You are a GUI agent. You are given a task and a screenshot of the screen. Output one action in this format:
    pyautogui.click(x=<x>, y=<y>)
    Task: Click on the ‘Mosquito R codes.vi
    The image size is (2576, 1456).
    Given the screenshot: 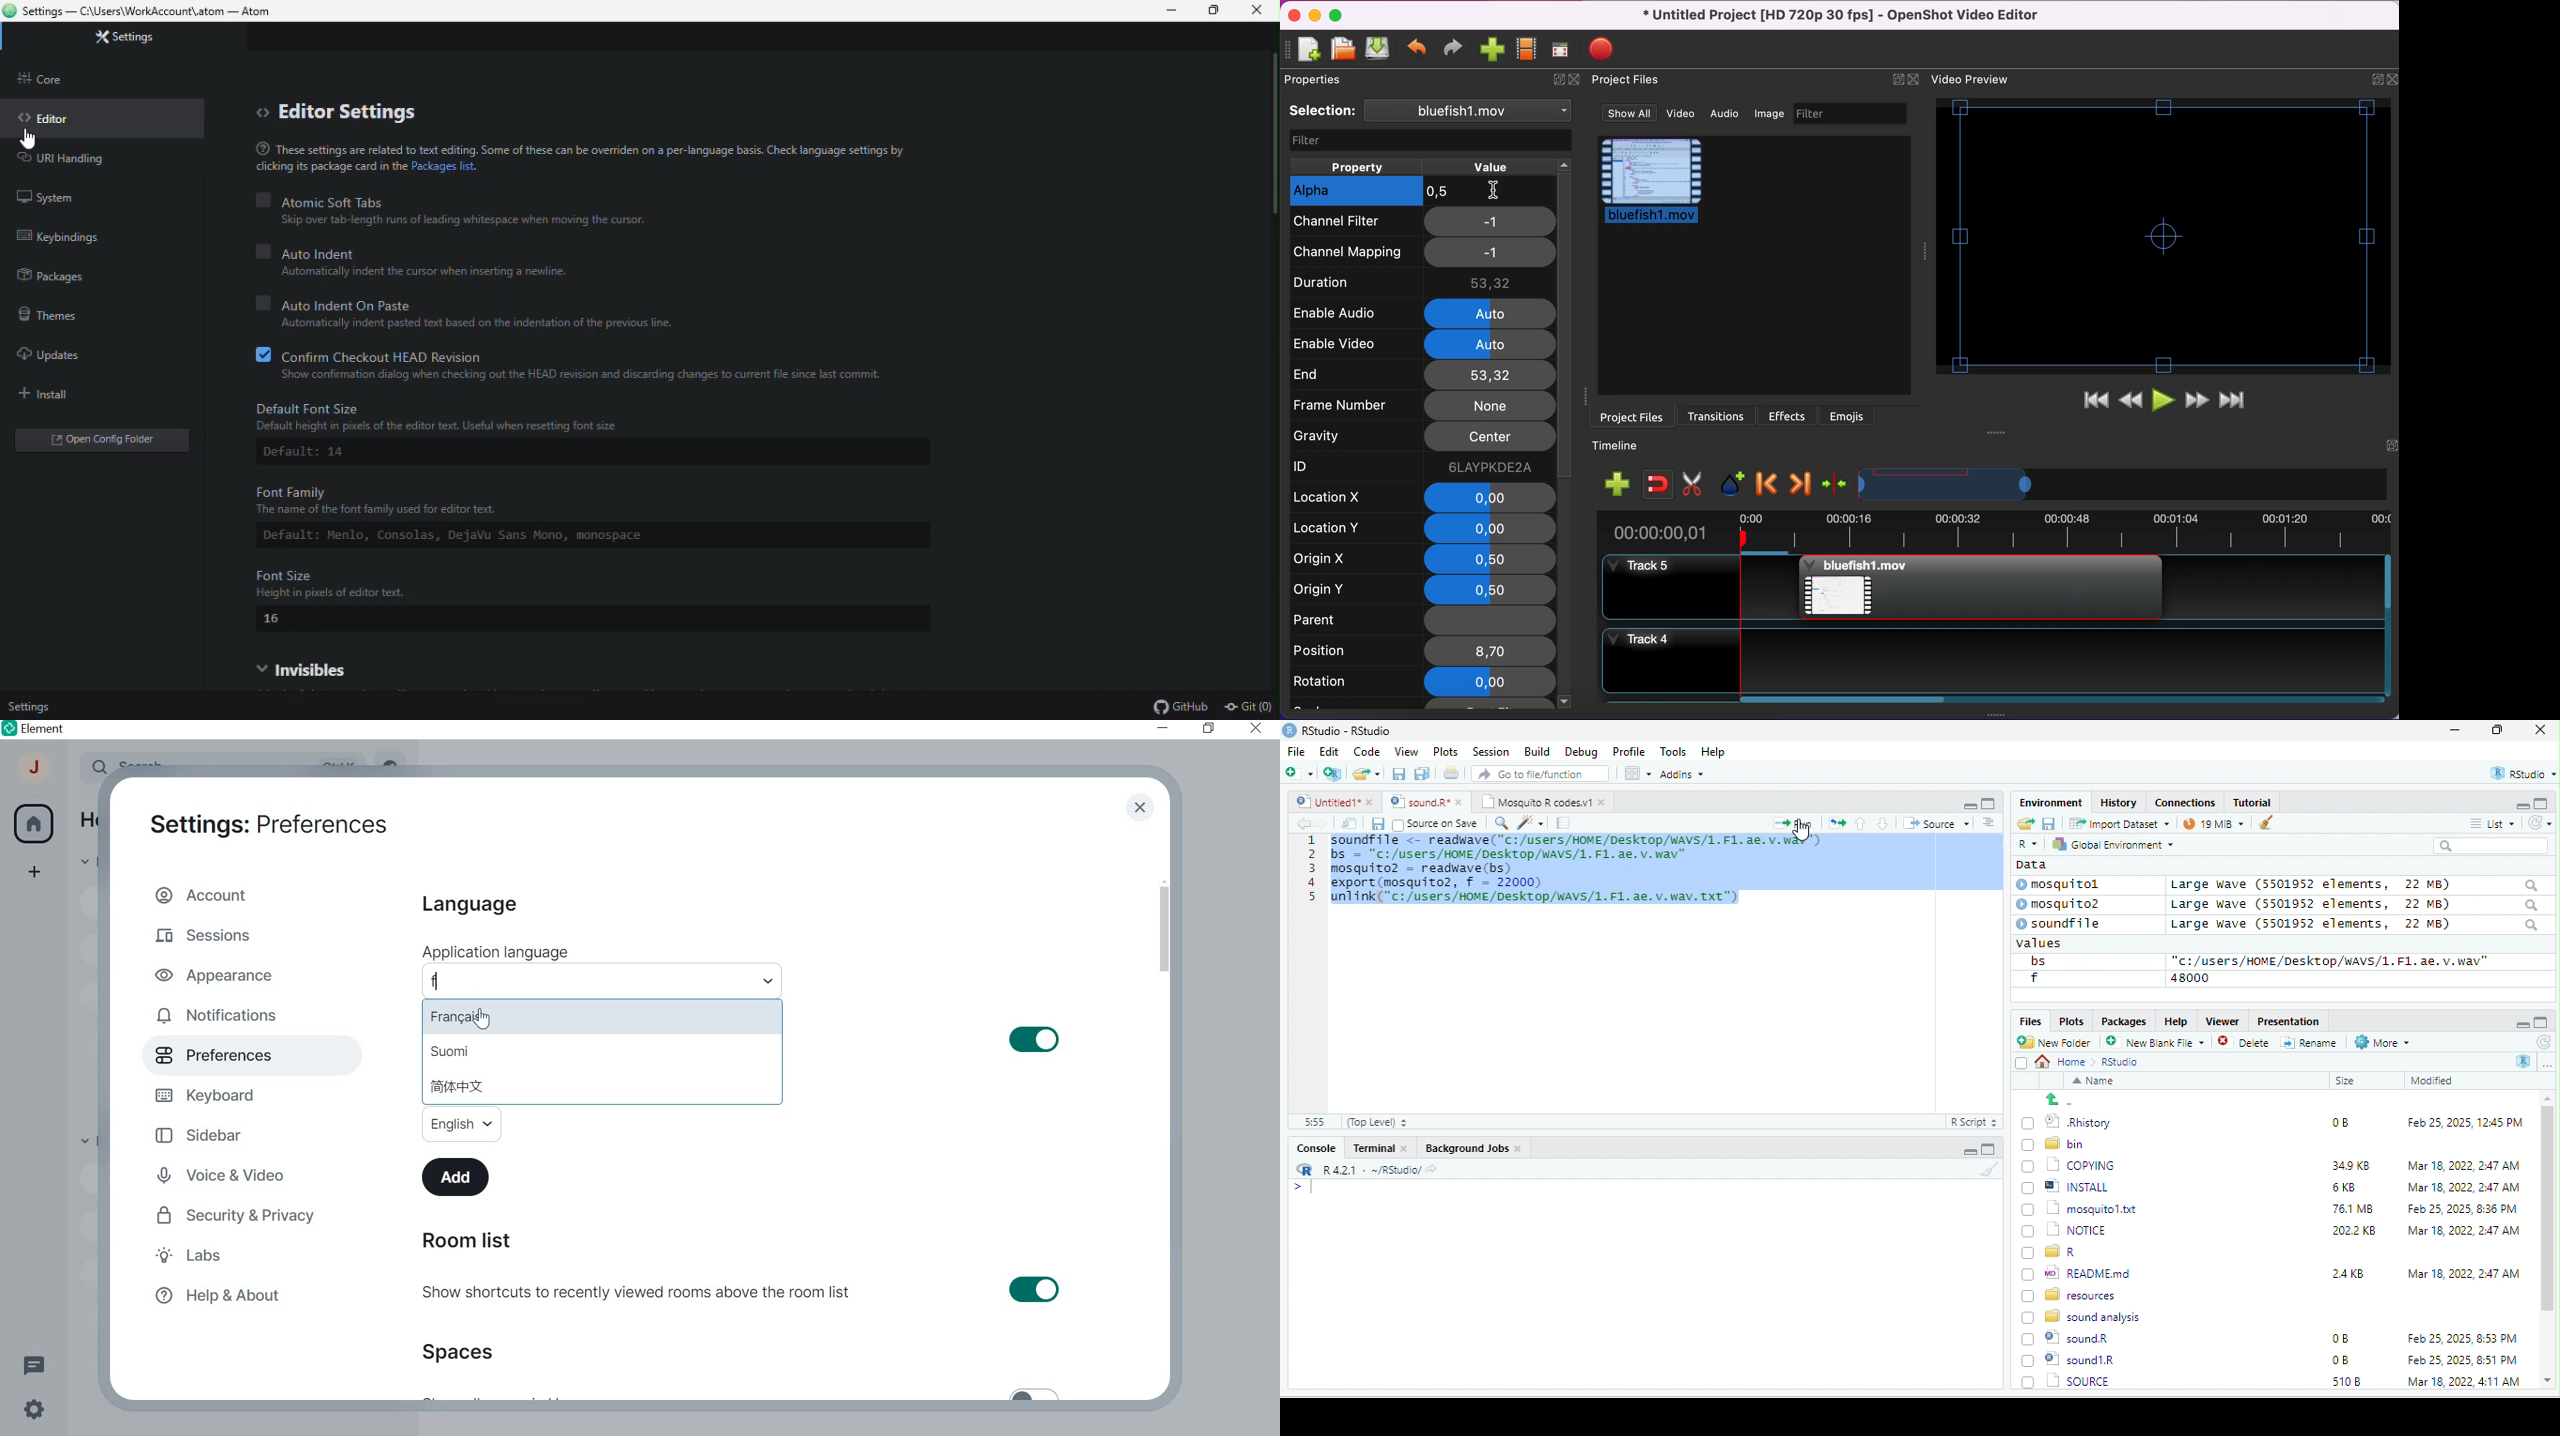 What is the action you would take?
    pyautogui.click(x=1421, y=802)
    